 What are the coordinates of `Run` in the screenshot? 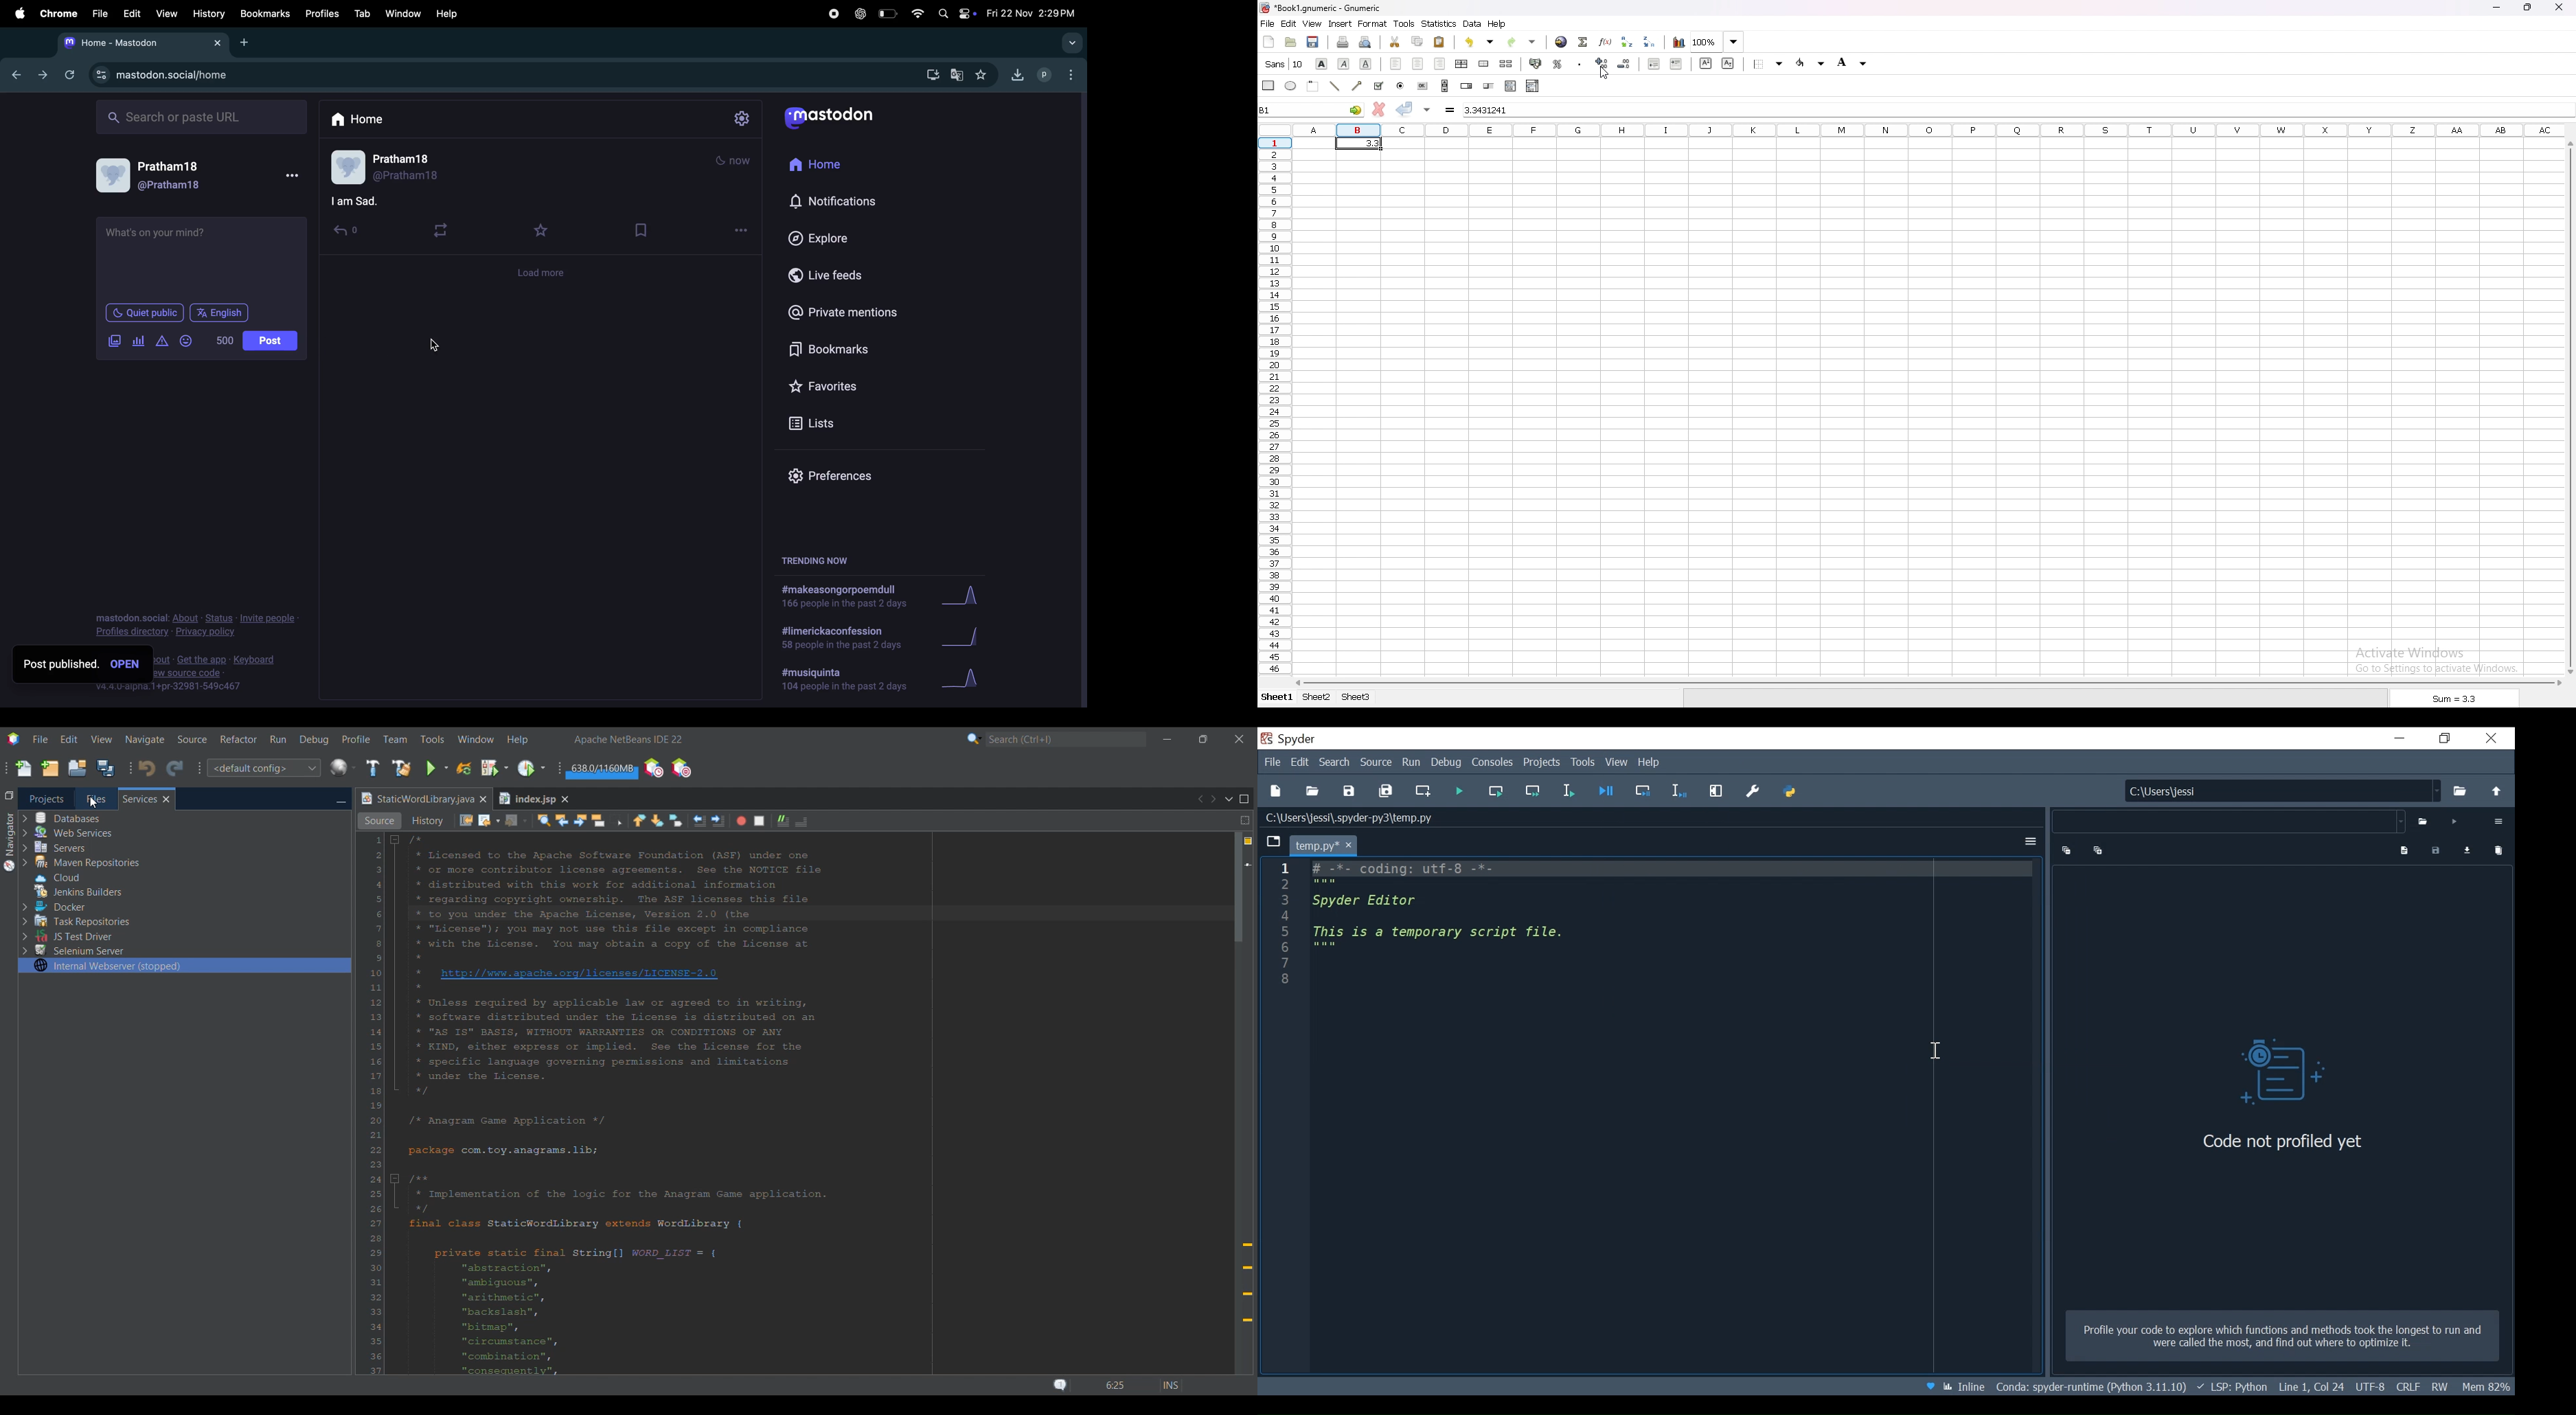 It's located at (1459, 792).